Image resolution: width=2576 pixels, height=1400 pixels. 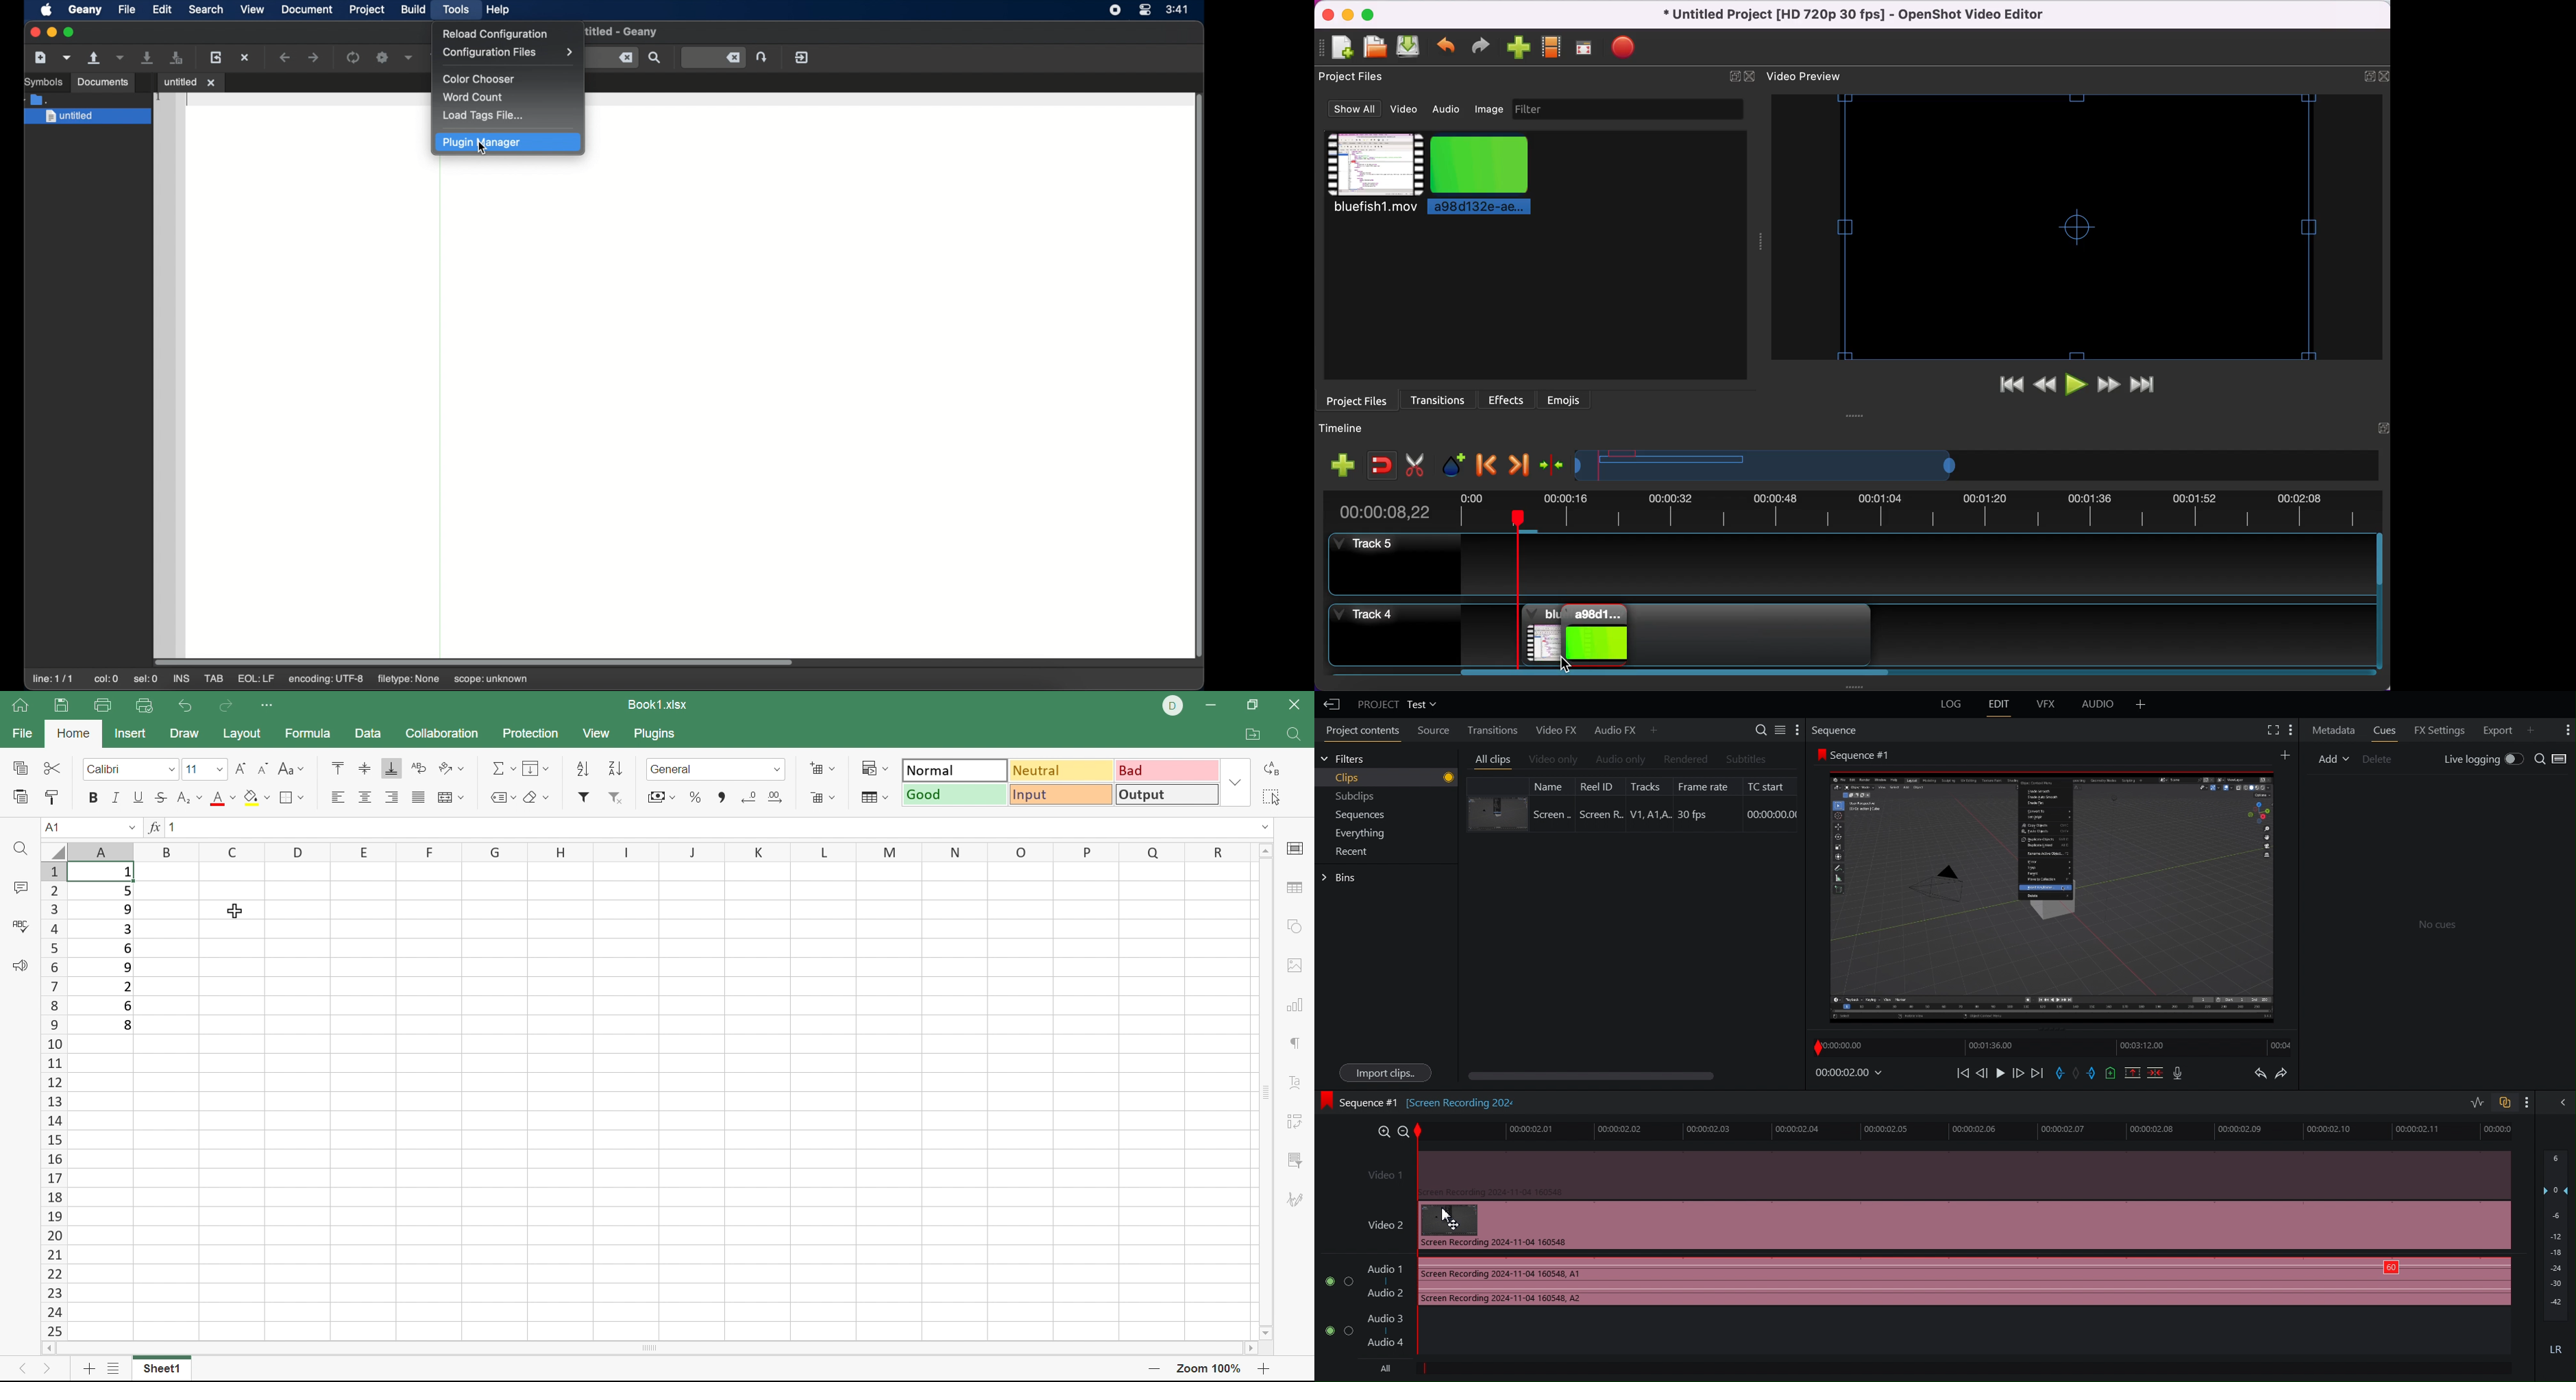 What do you see at coordinates (596, 732) in the screenshot?
I see `View` at bounding box center [596, 732].